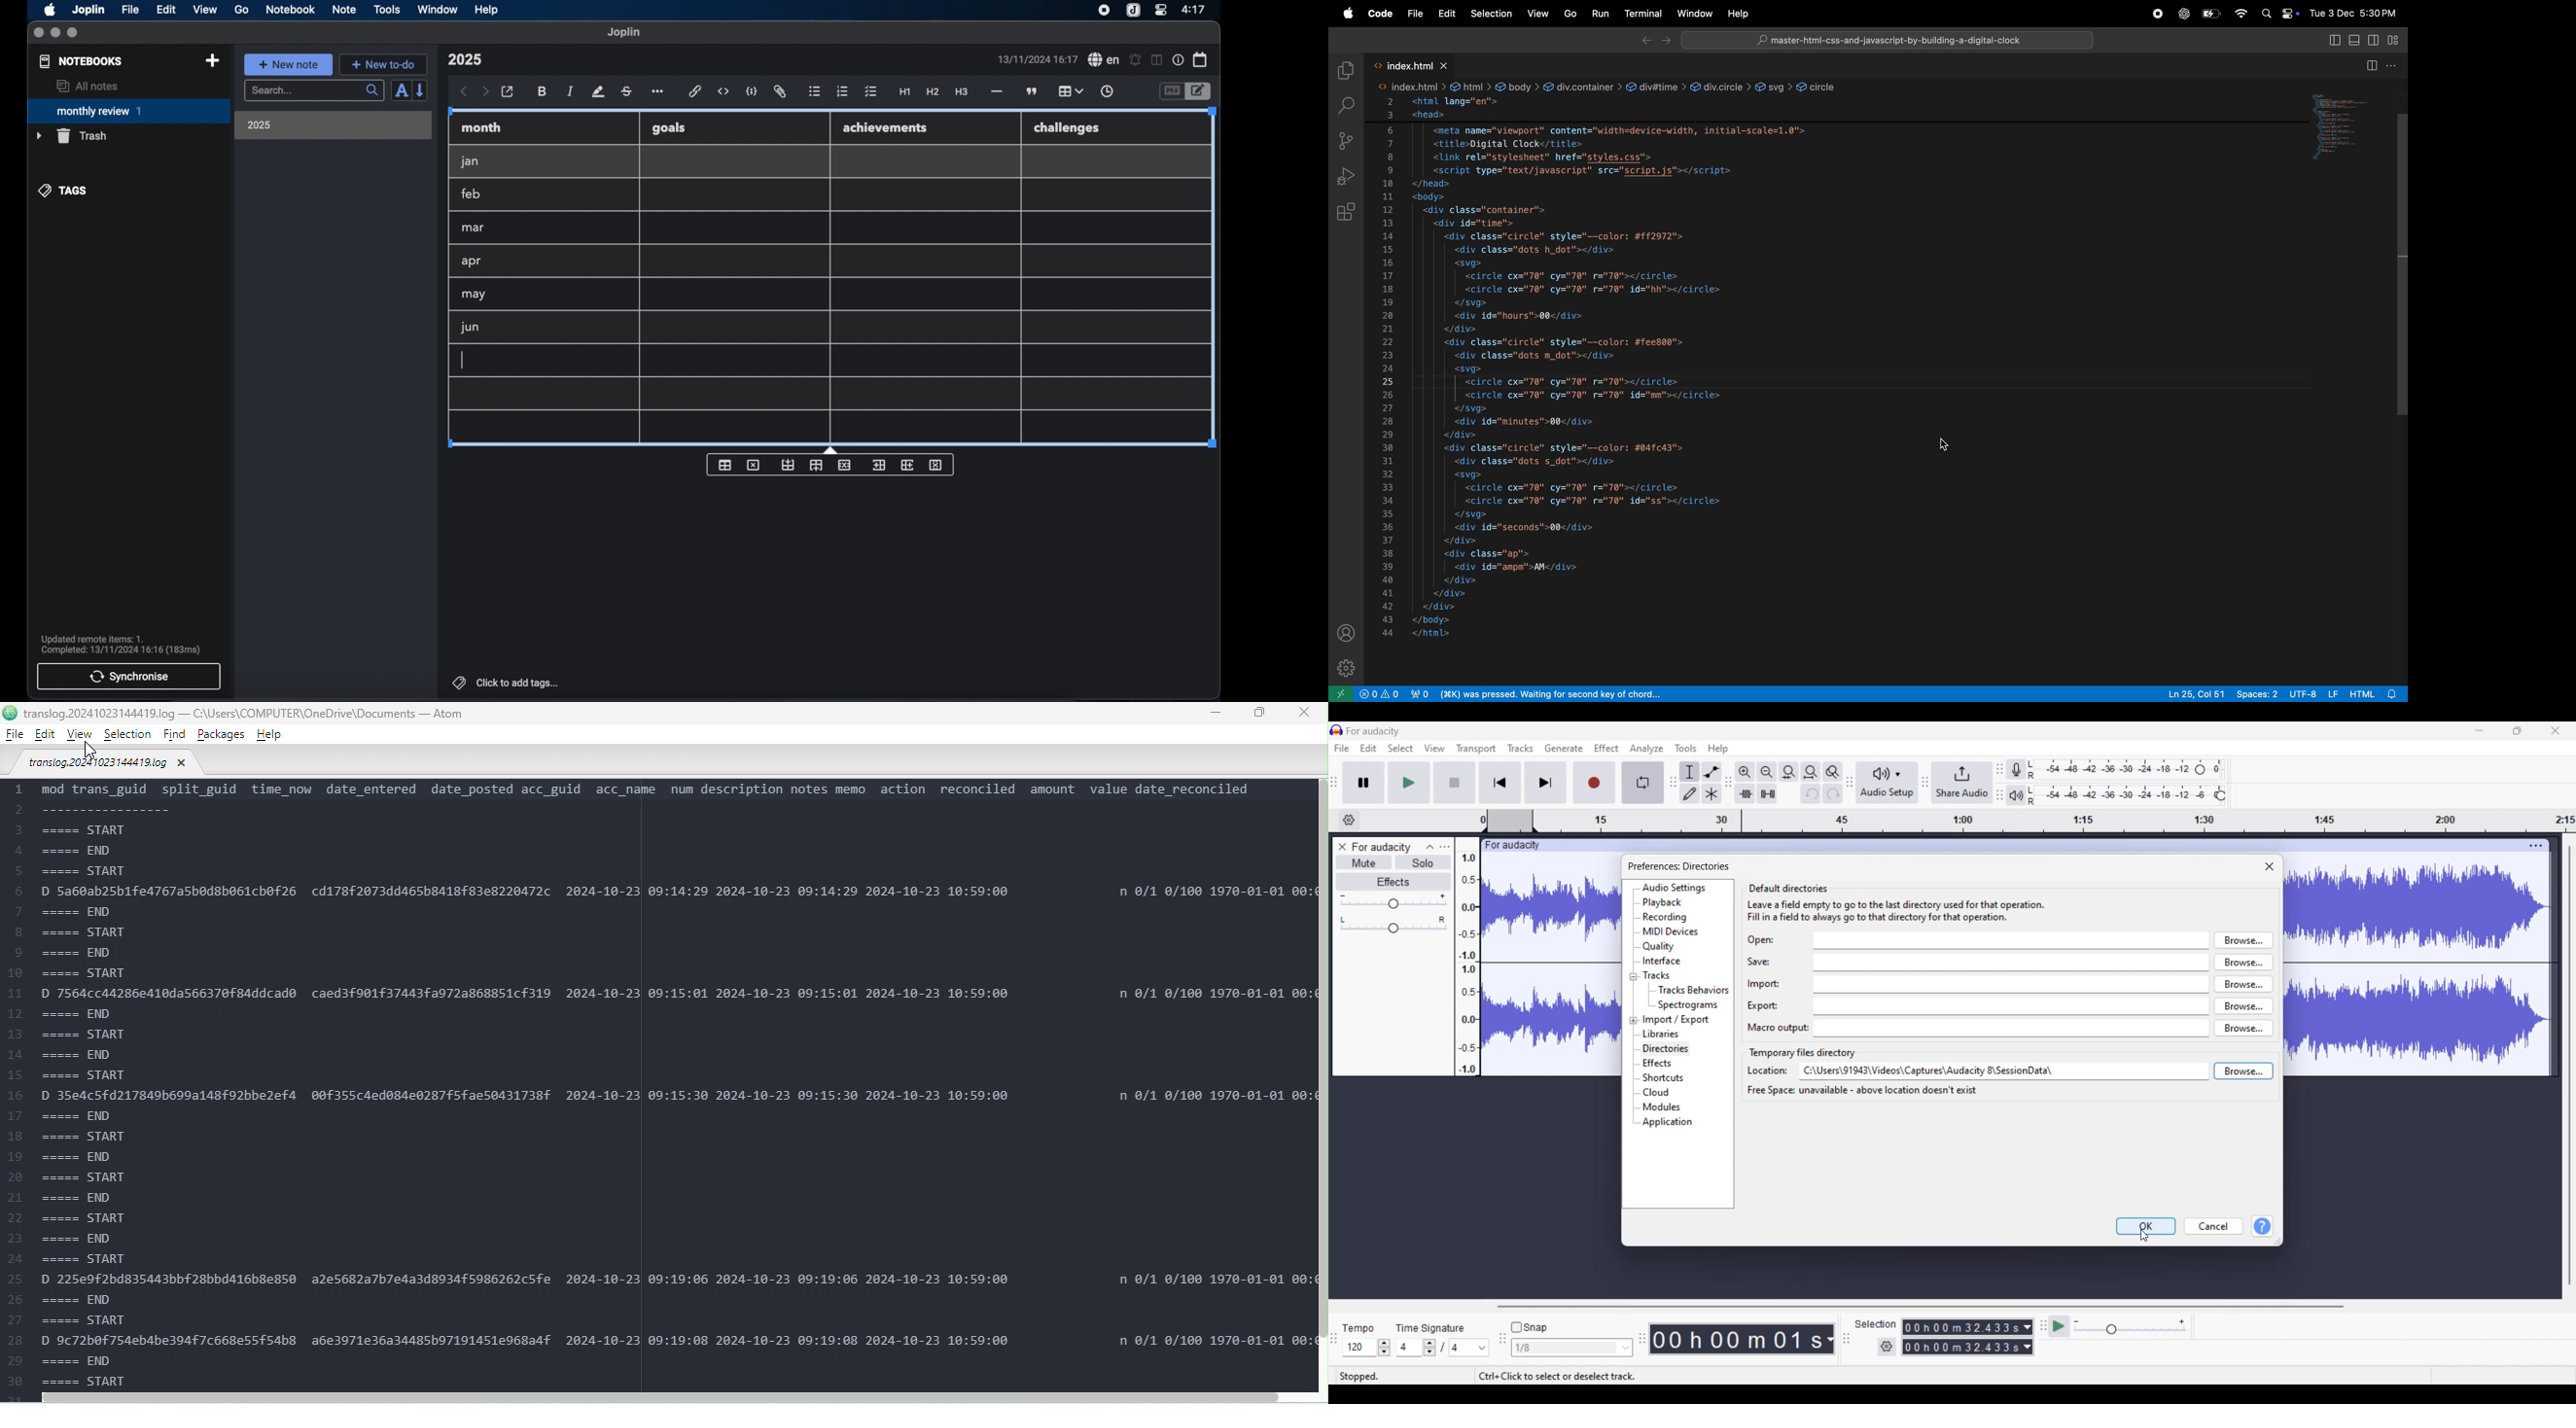 Image resolution: width=2576 pixels, height=1428 pixels. Describe the element at coordinates (1179, 60) in the screenshot. I see `note properties` at that location.